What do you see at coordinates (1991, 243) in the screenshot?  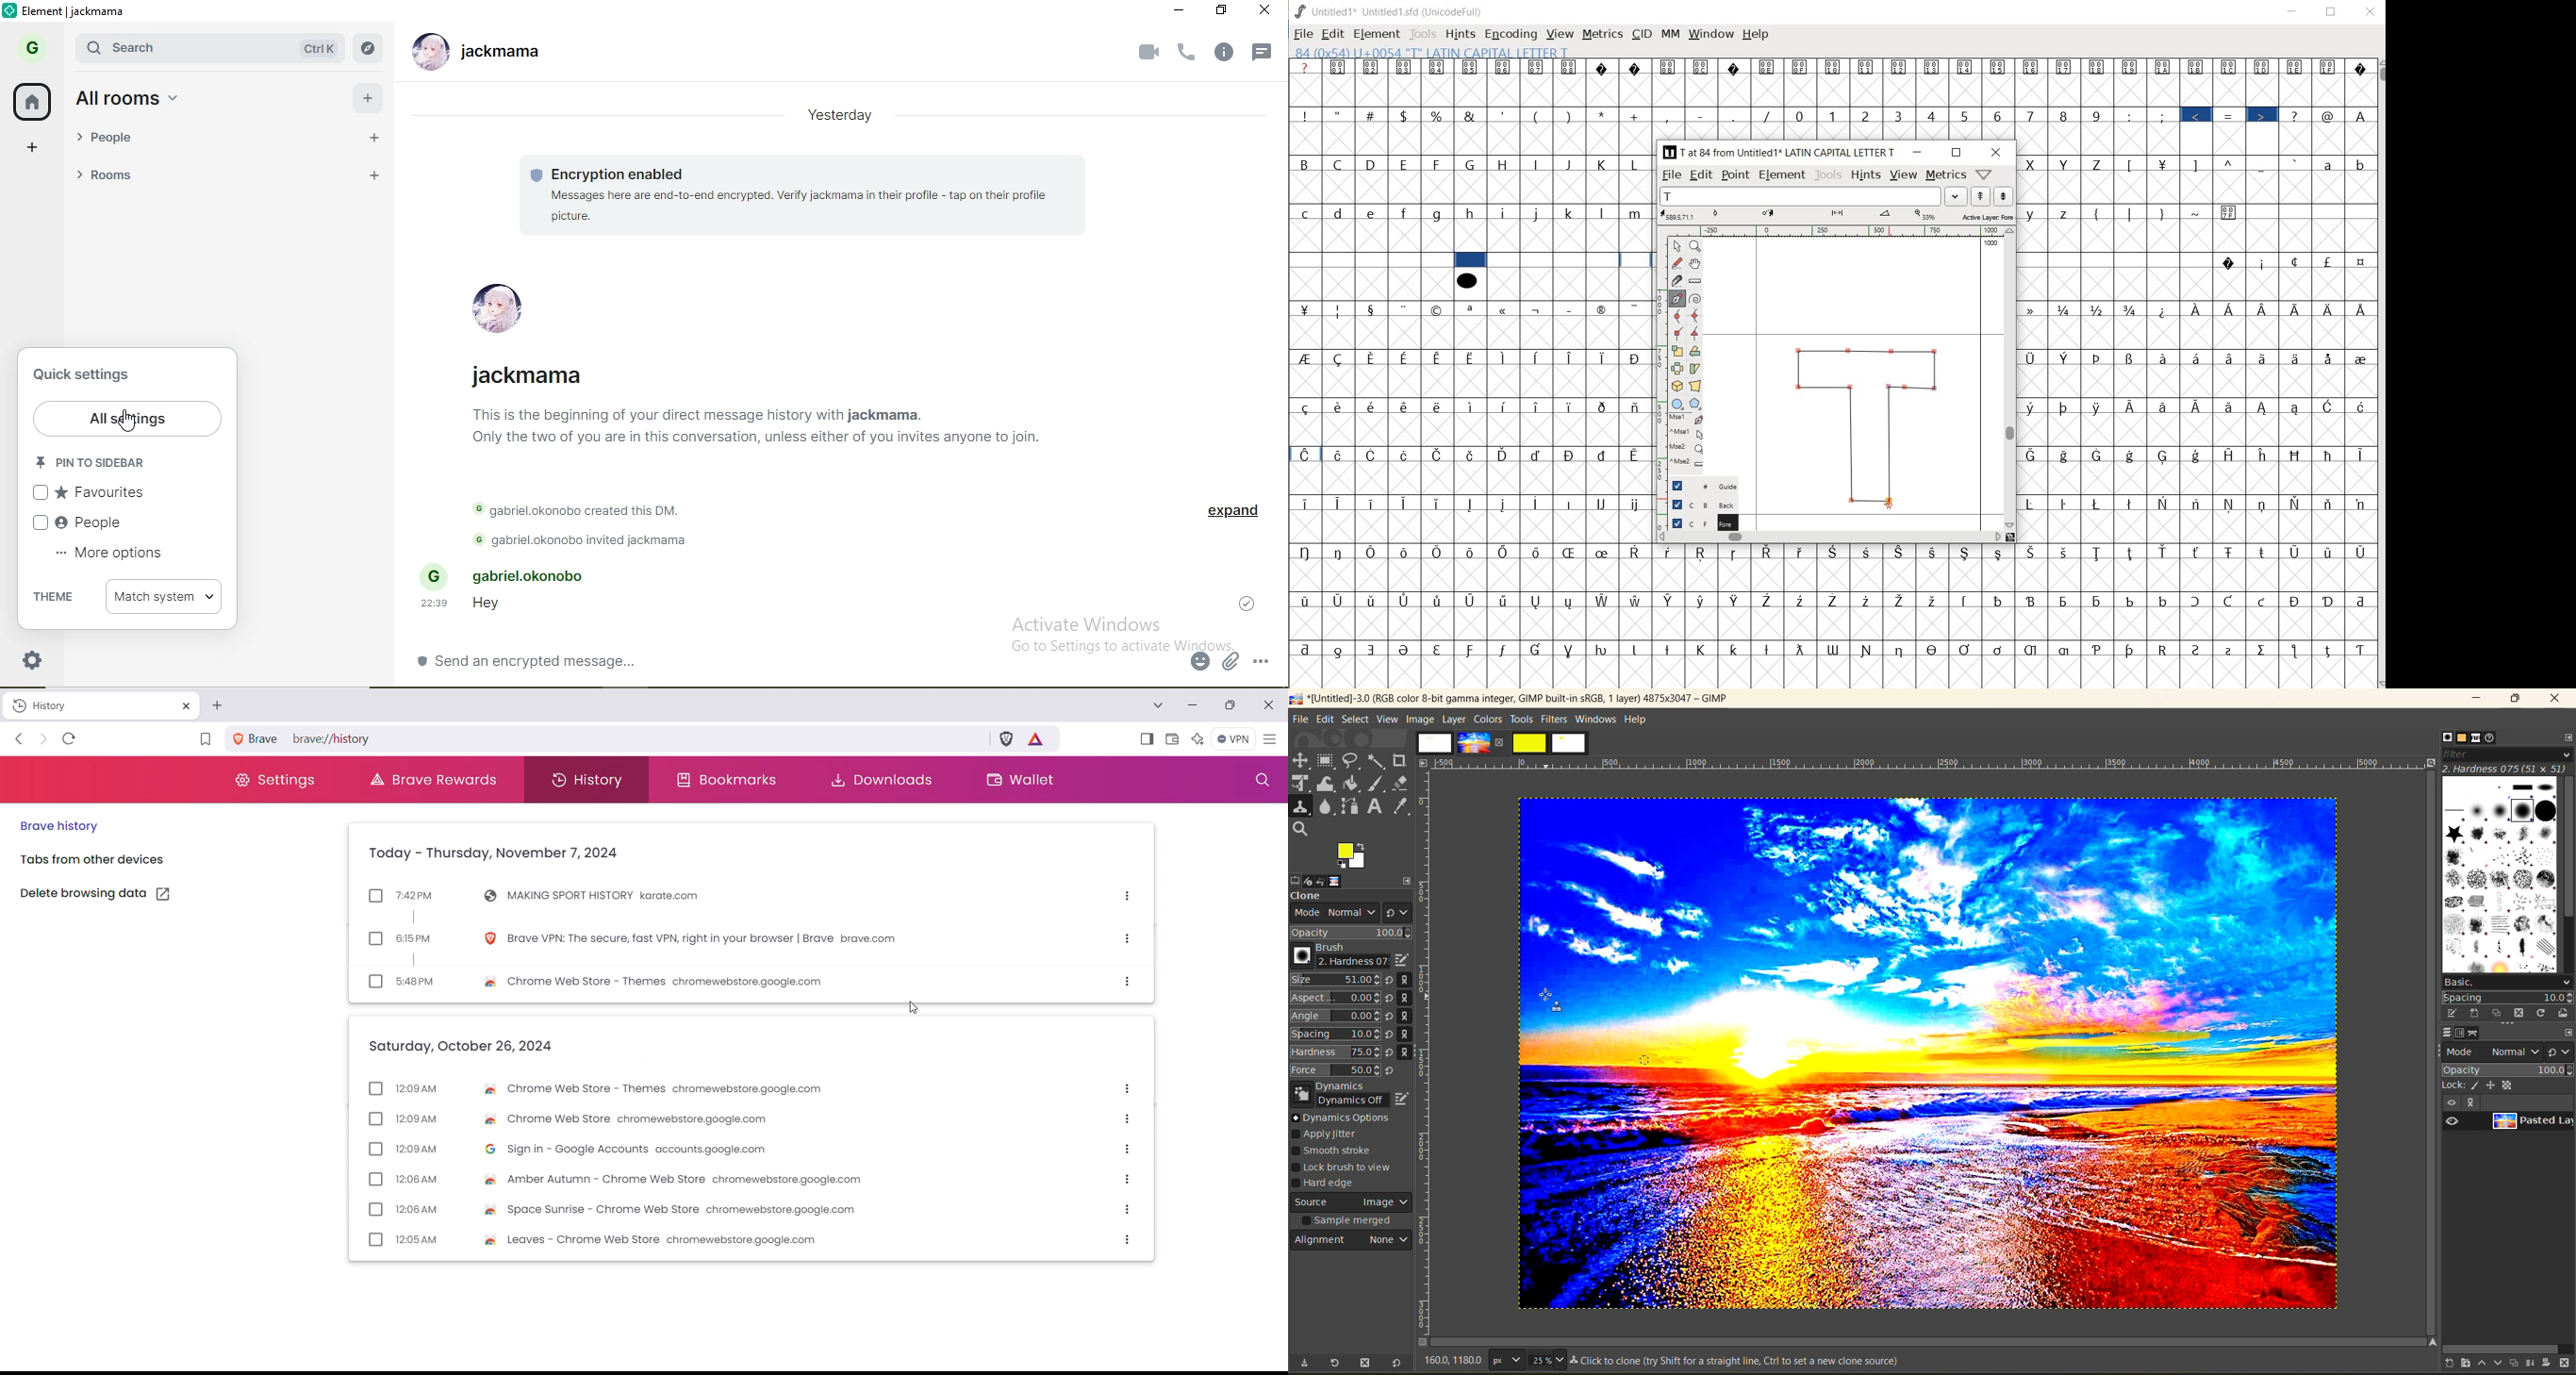 I see `1000` at bounding box center [1991, 243].